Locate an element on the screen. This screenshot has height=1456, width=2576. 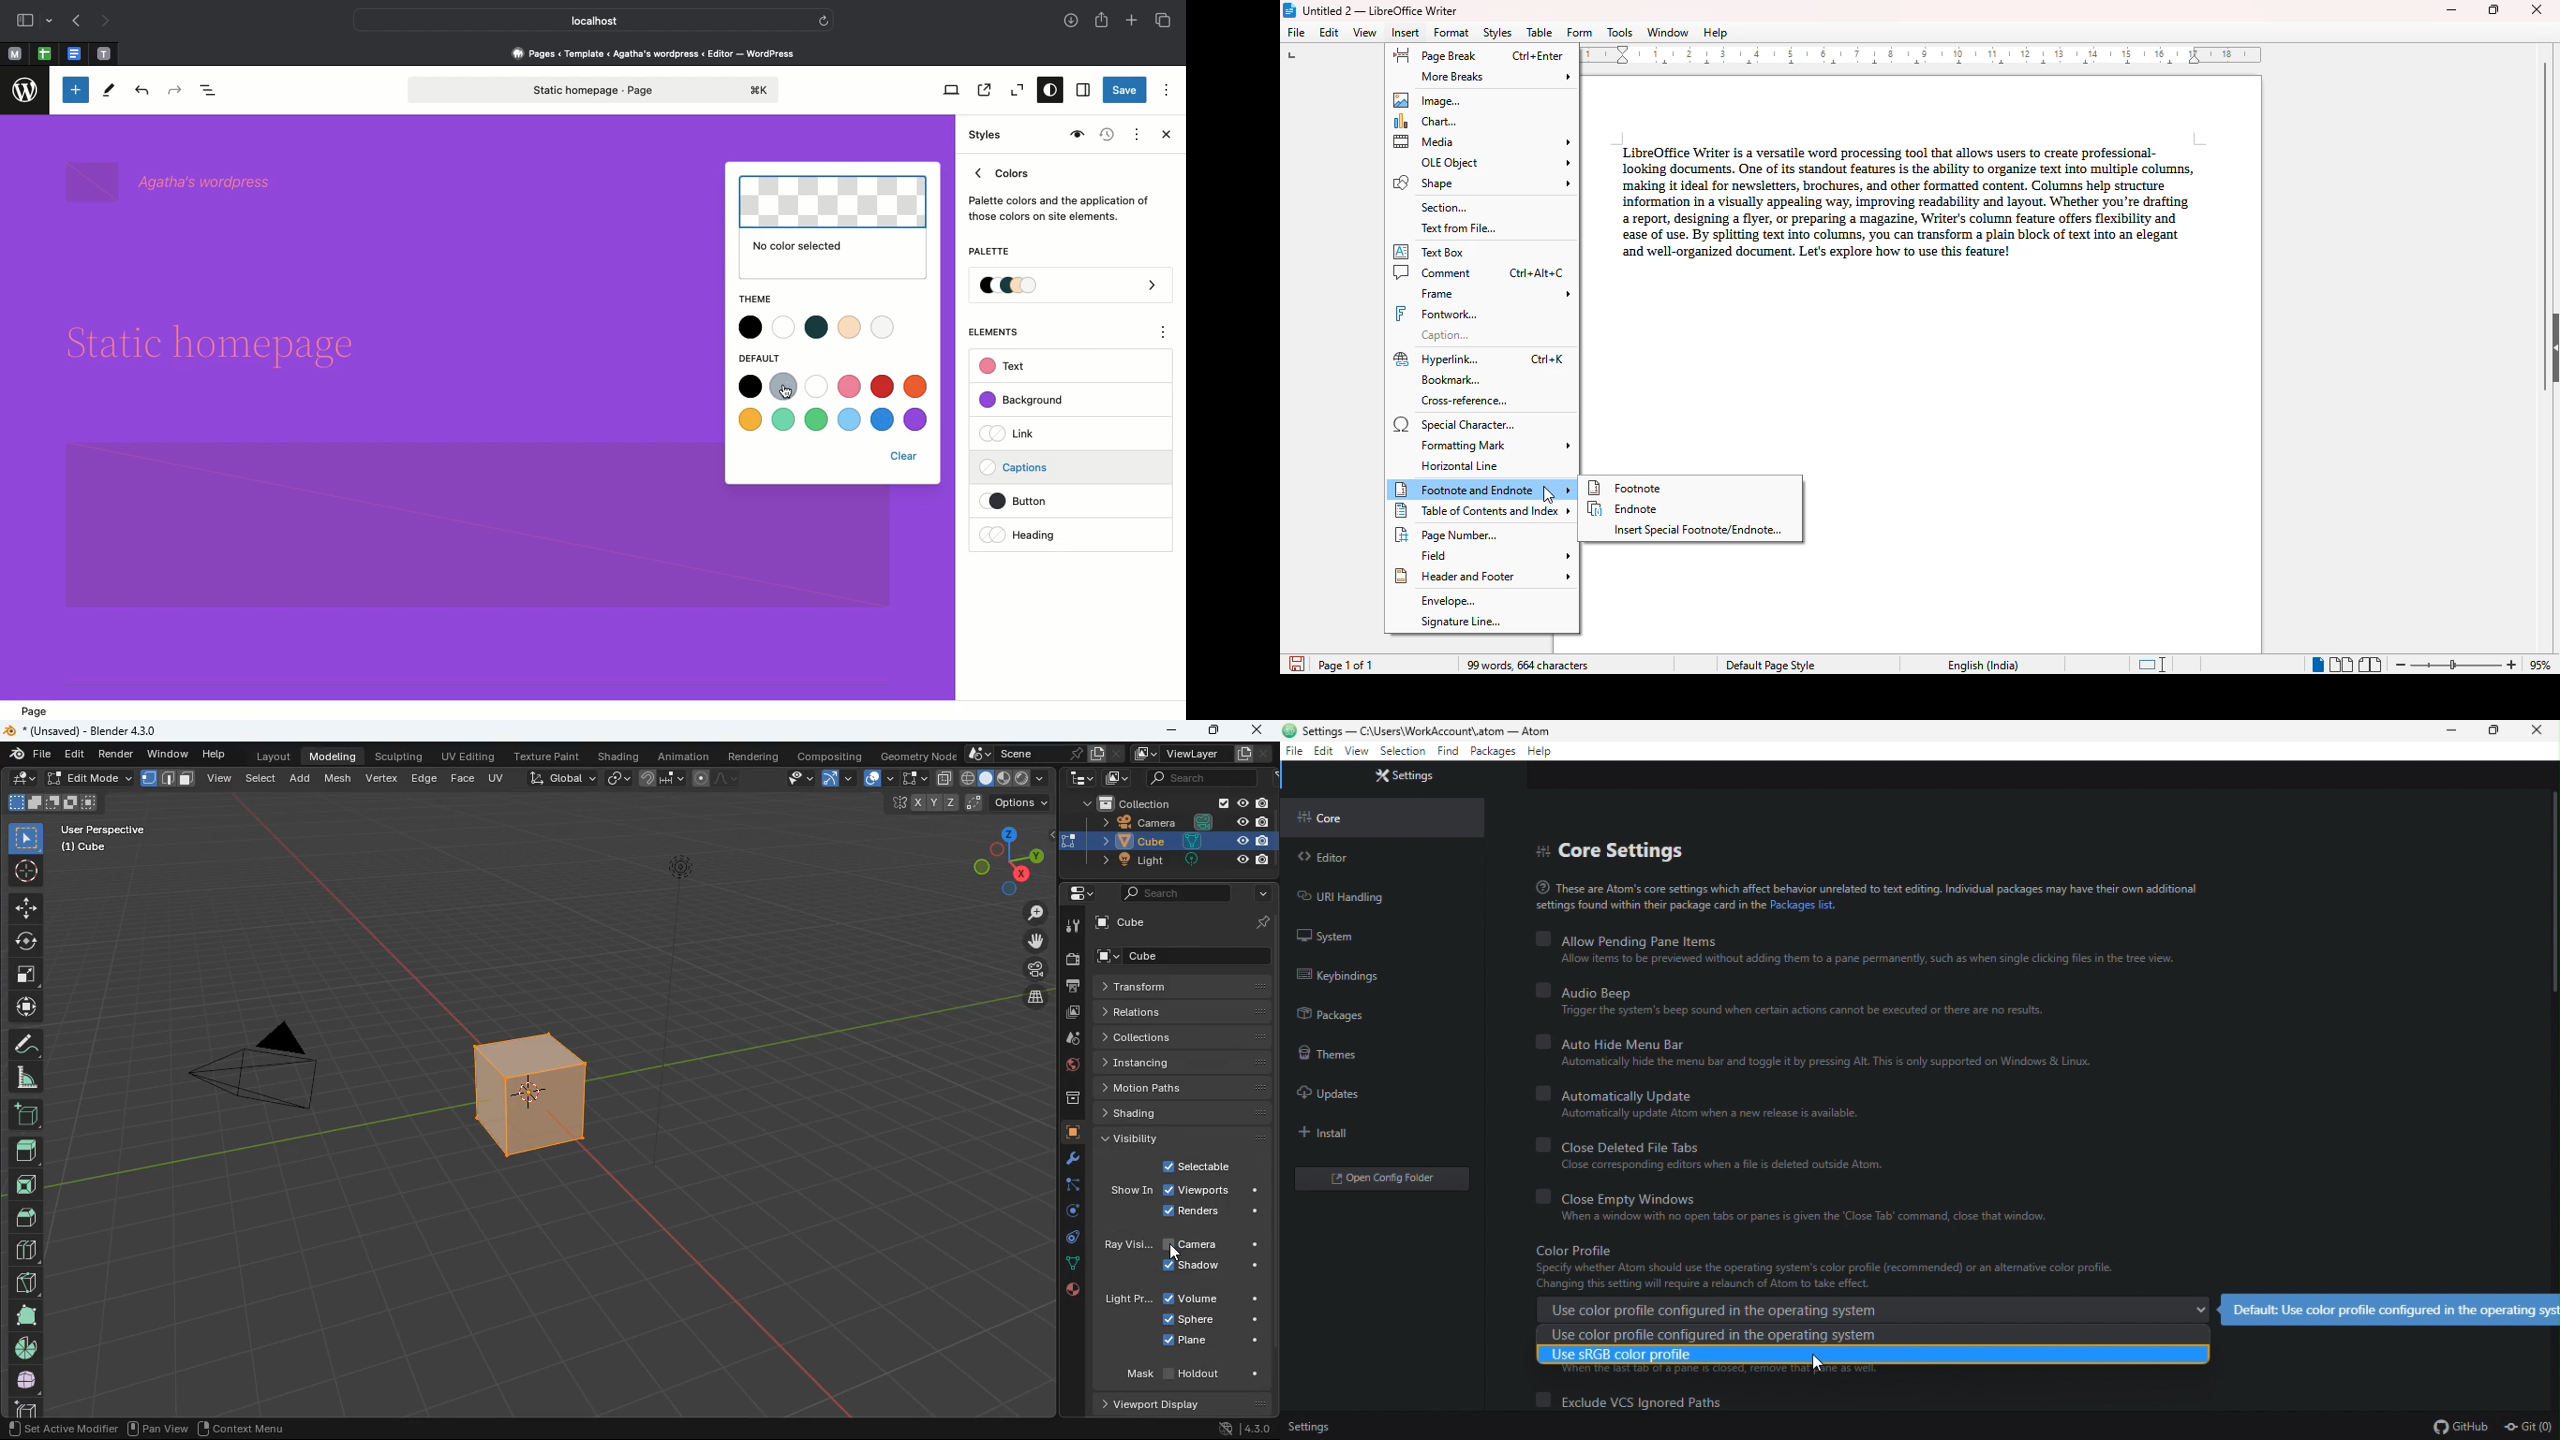
styles is located at coordinates (1498, 33).